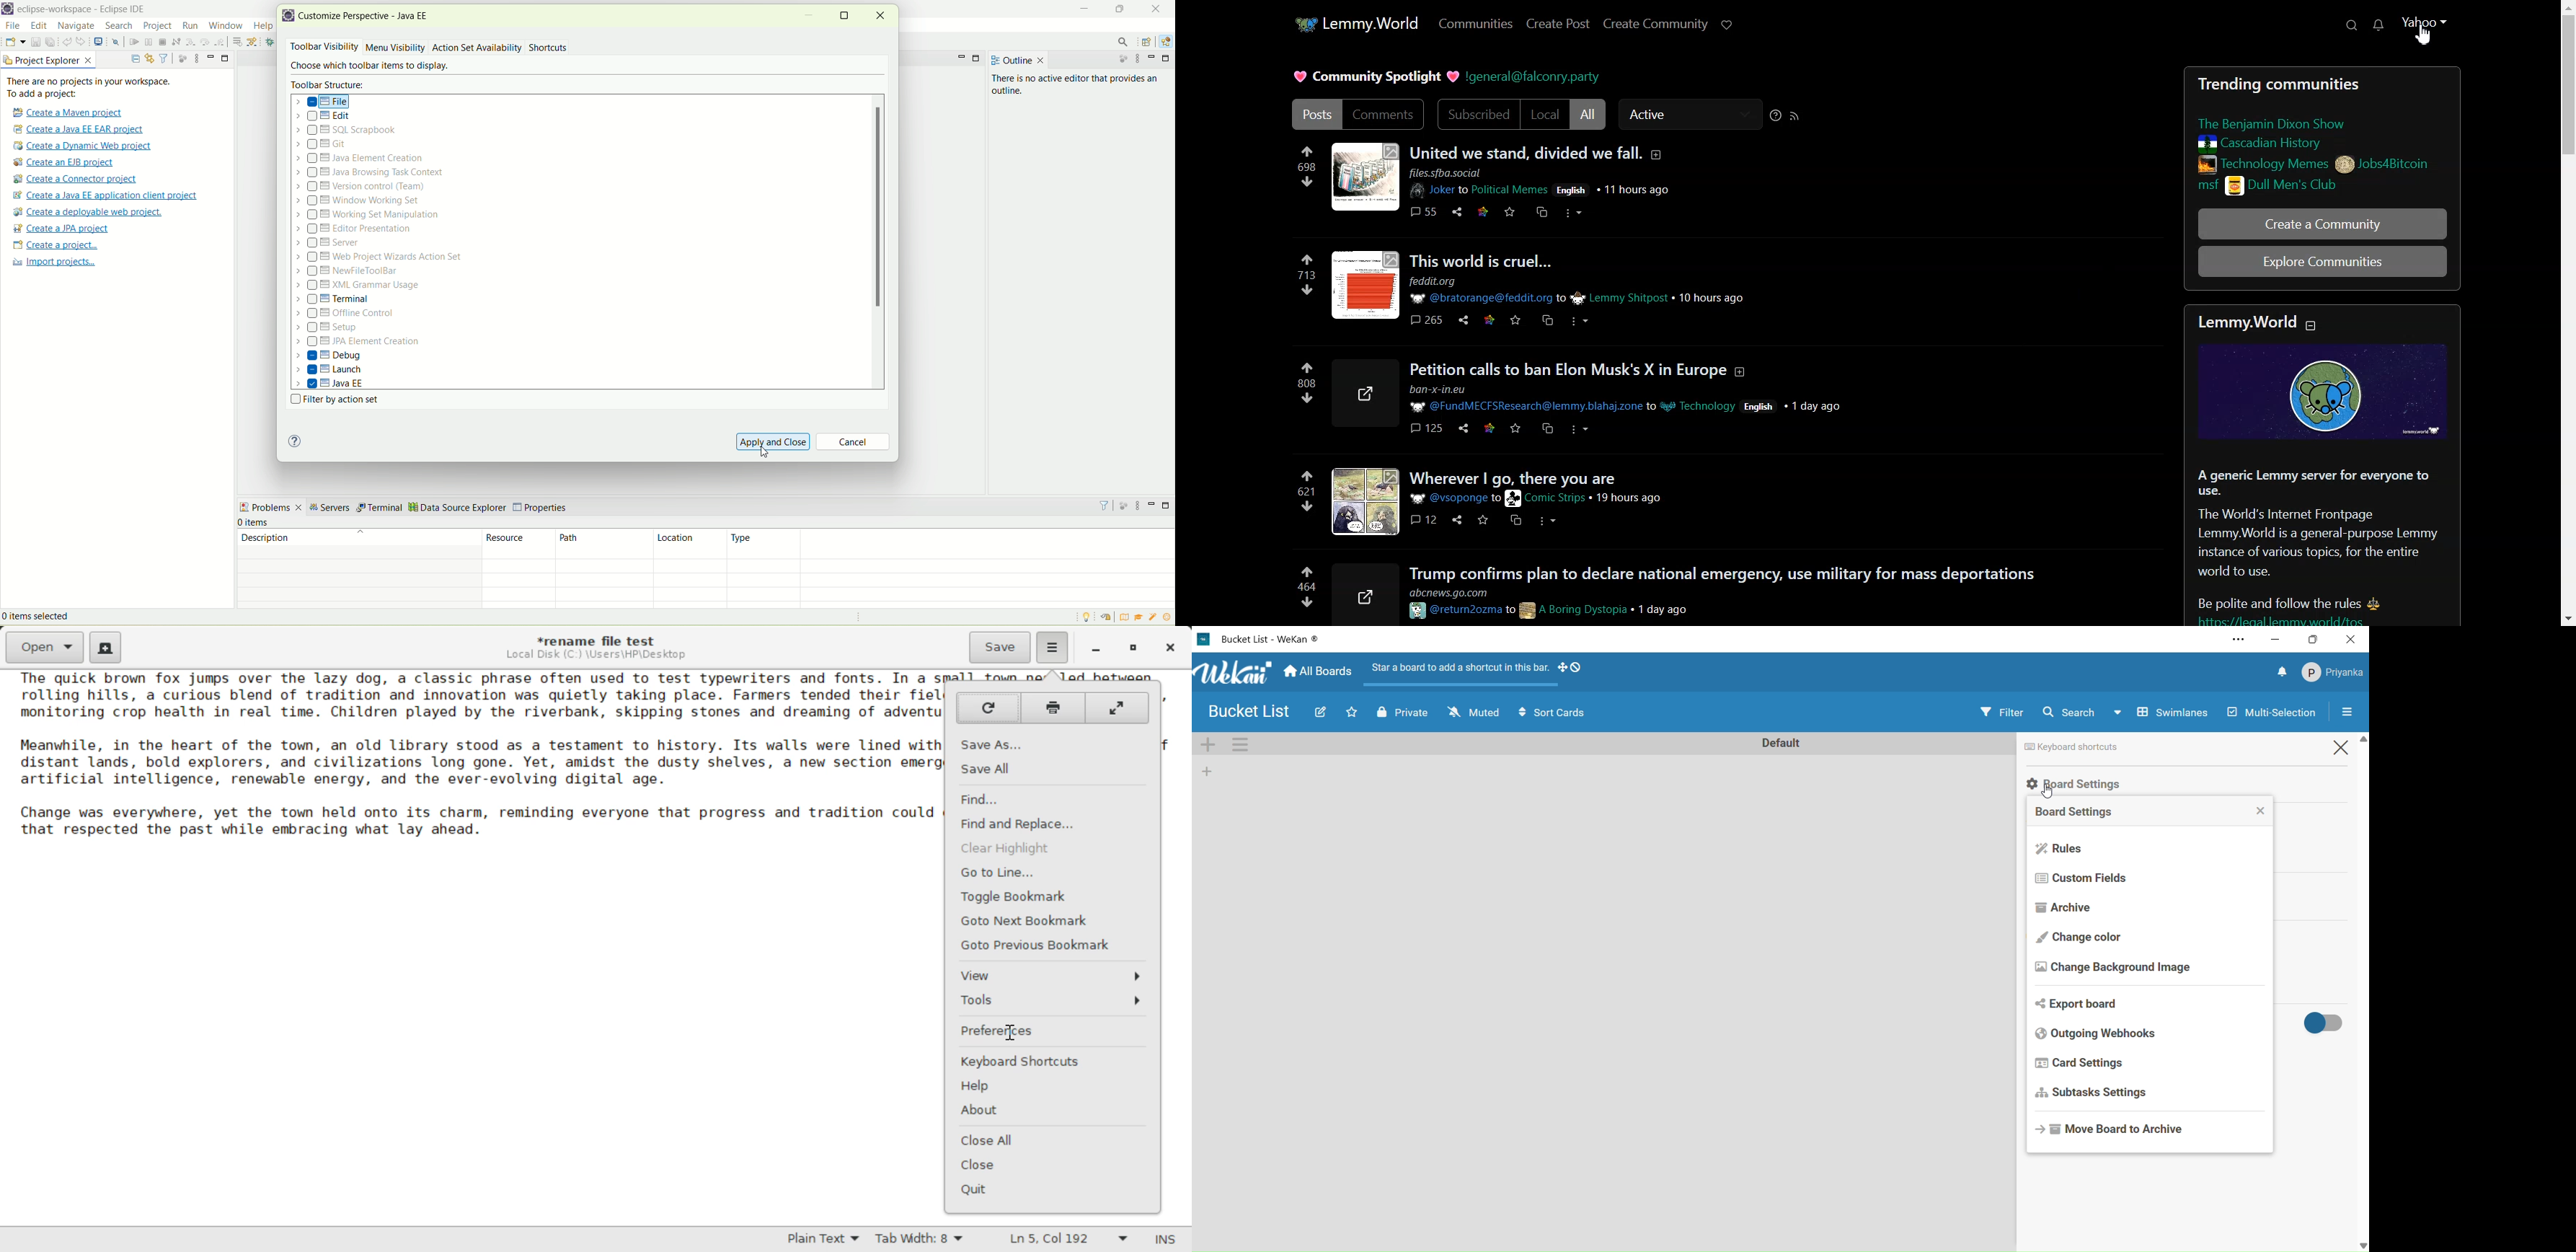  I want to click on Explore Community, so click(2319, 262).